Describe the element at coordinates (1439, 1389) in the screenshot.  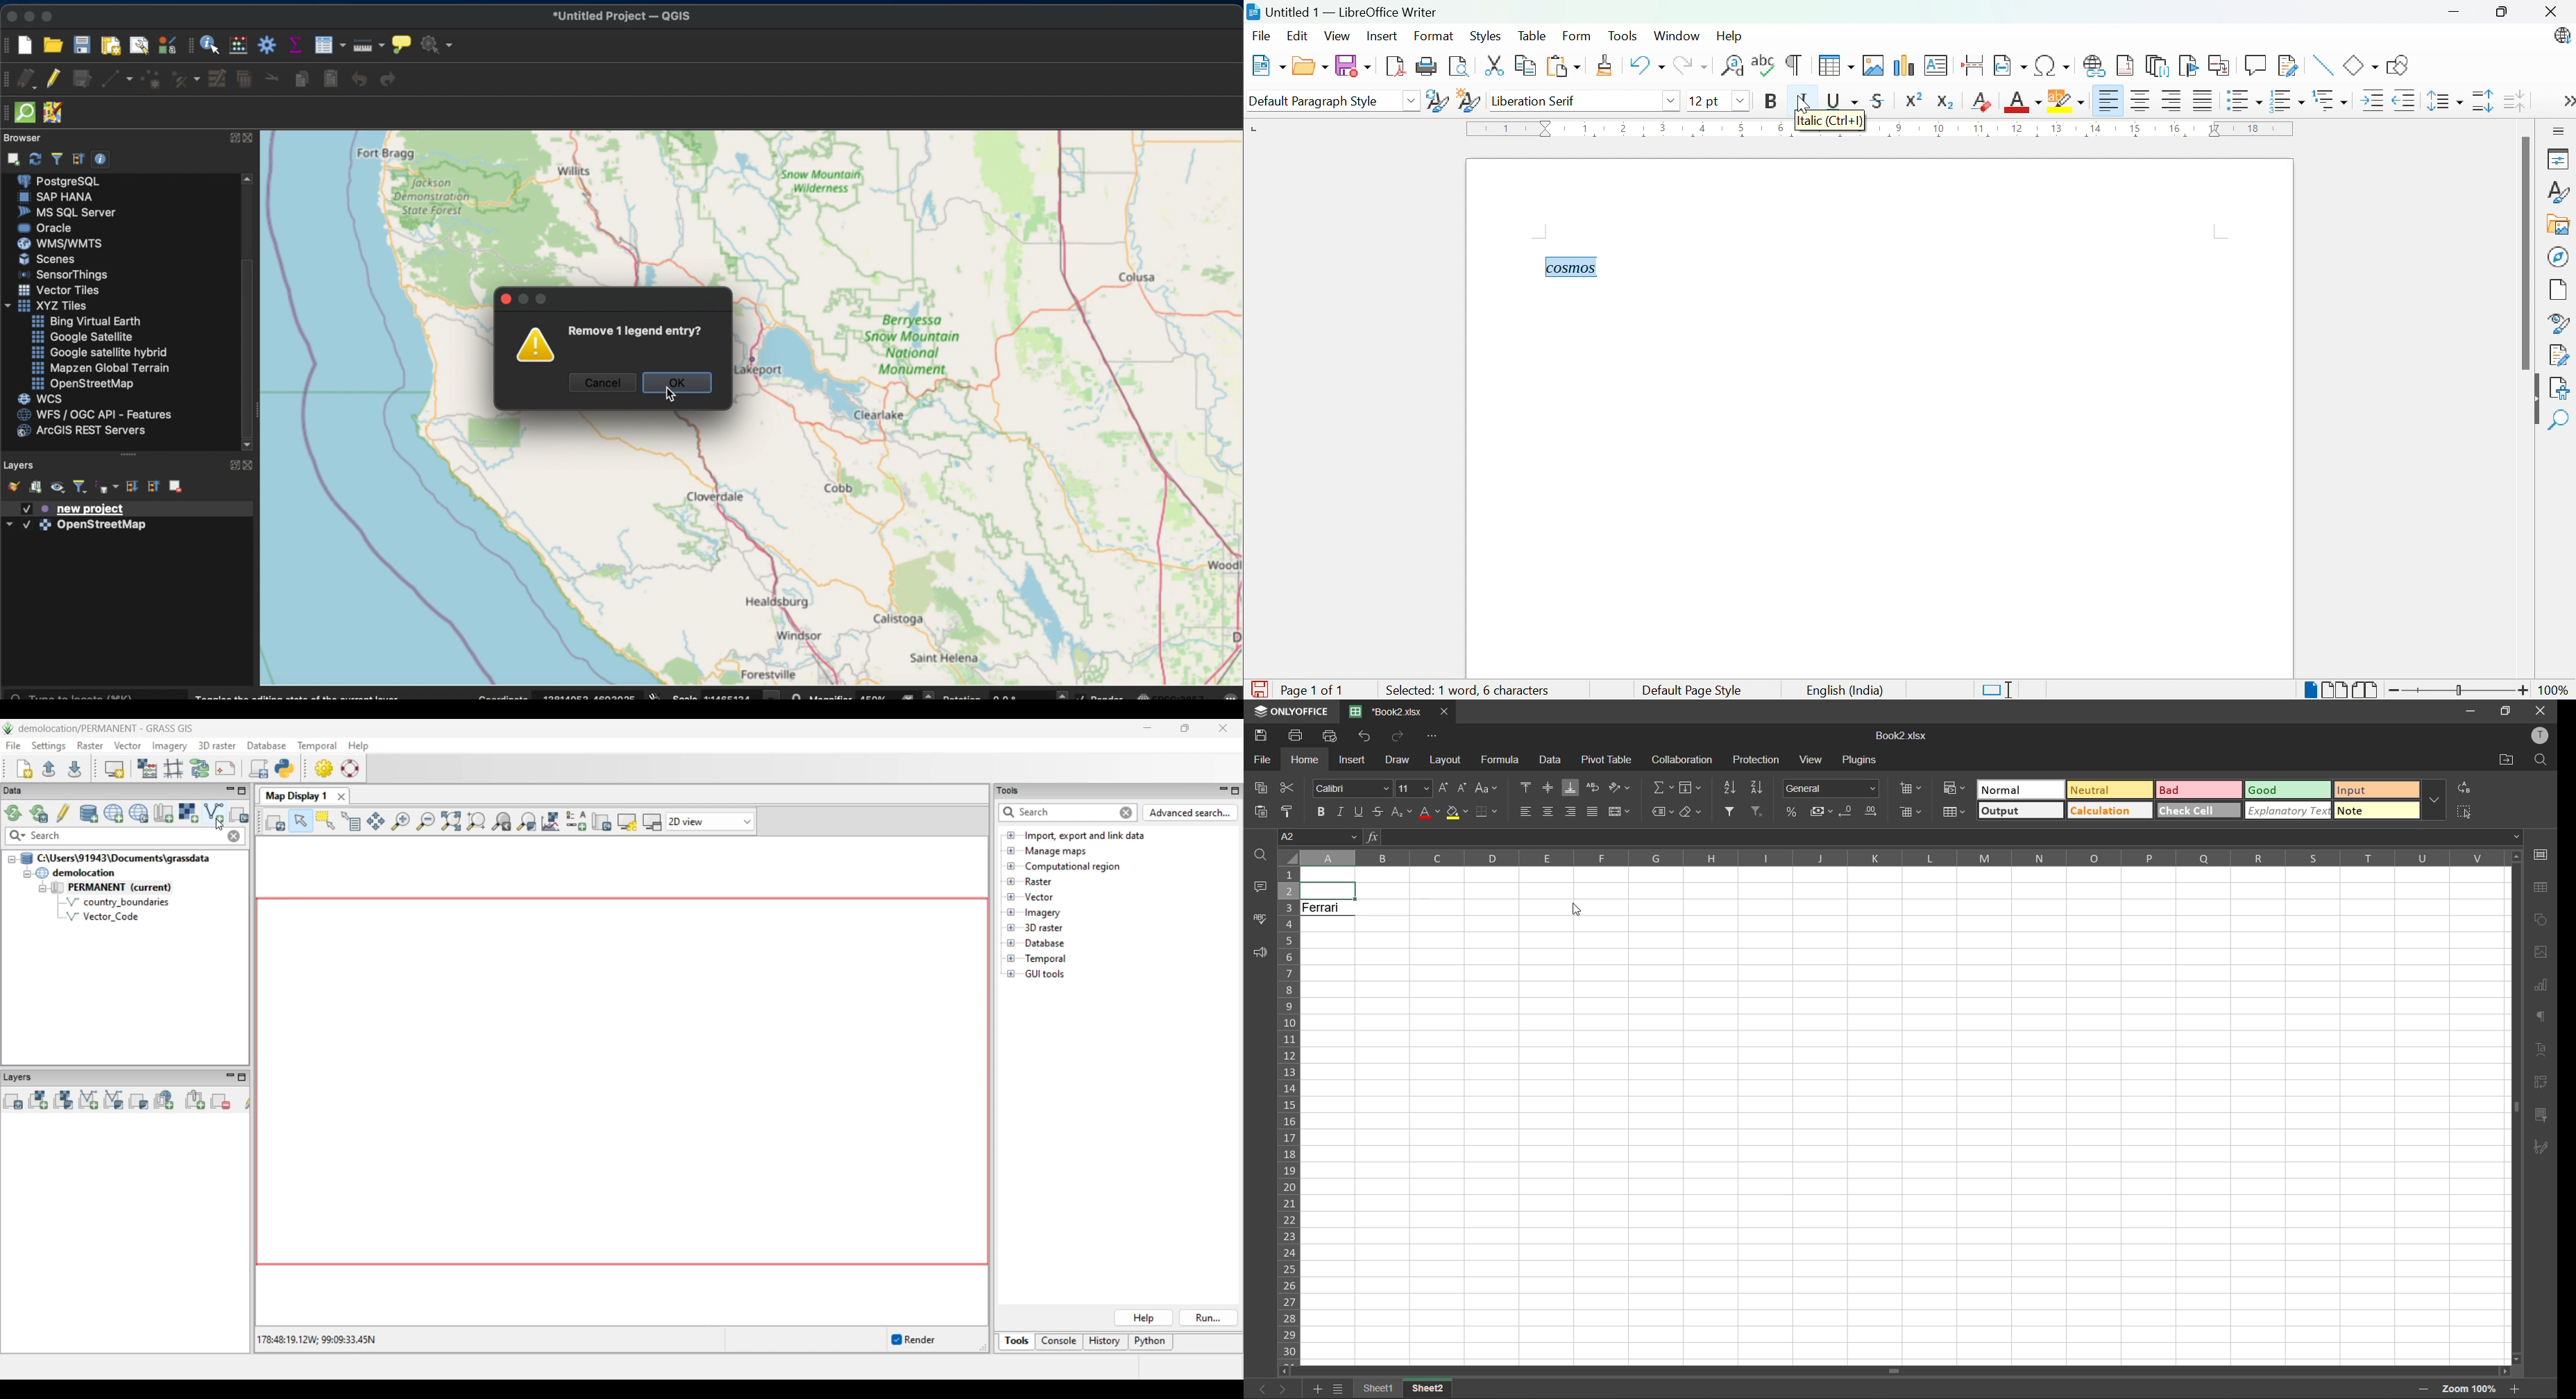
I see `Sheet 2` at that location.